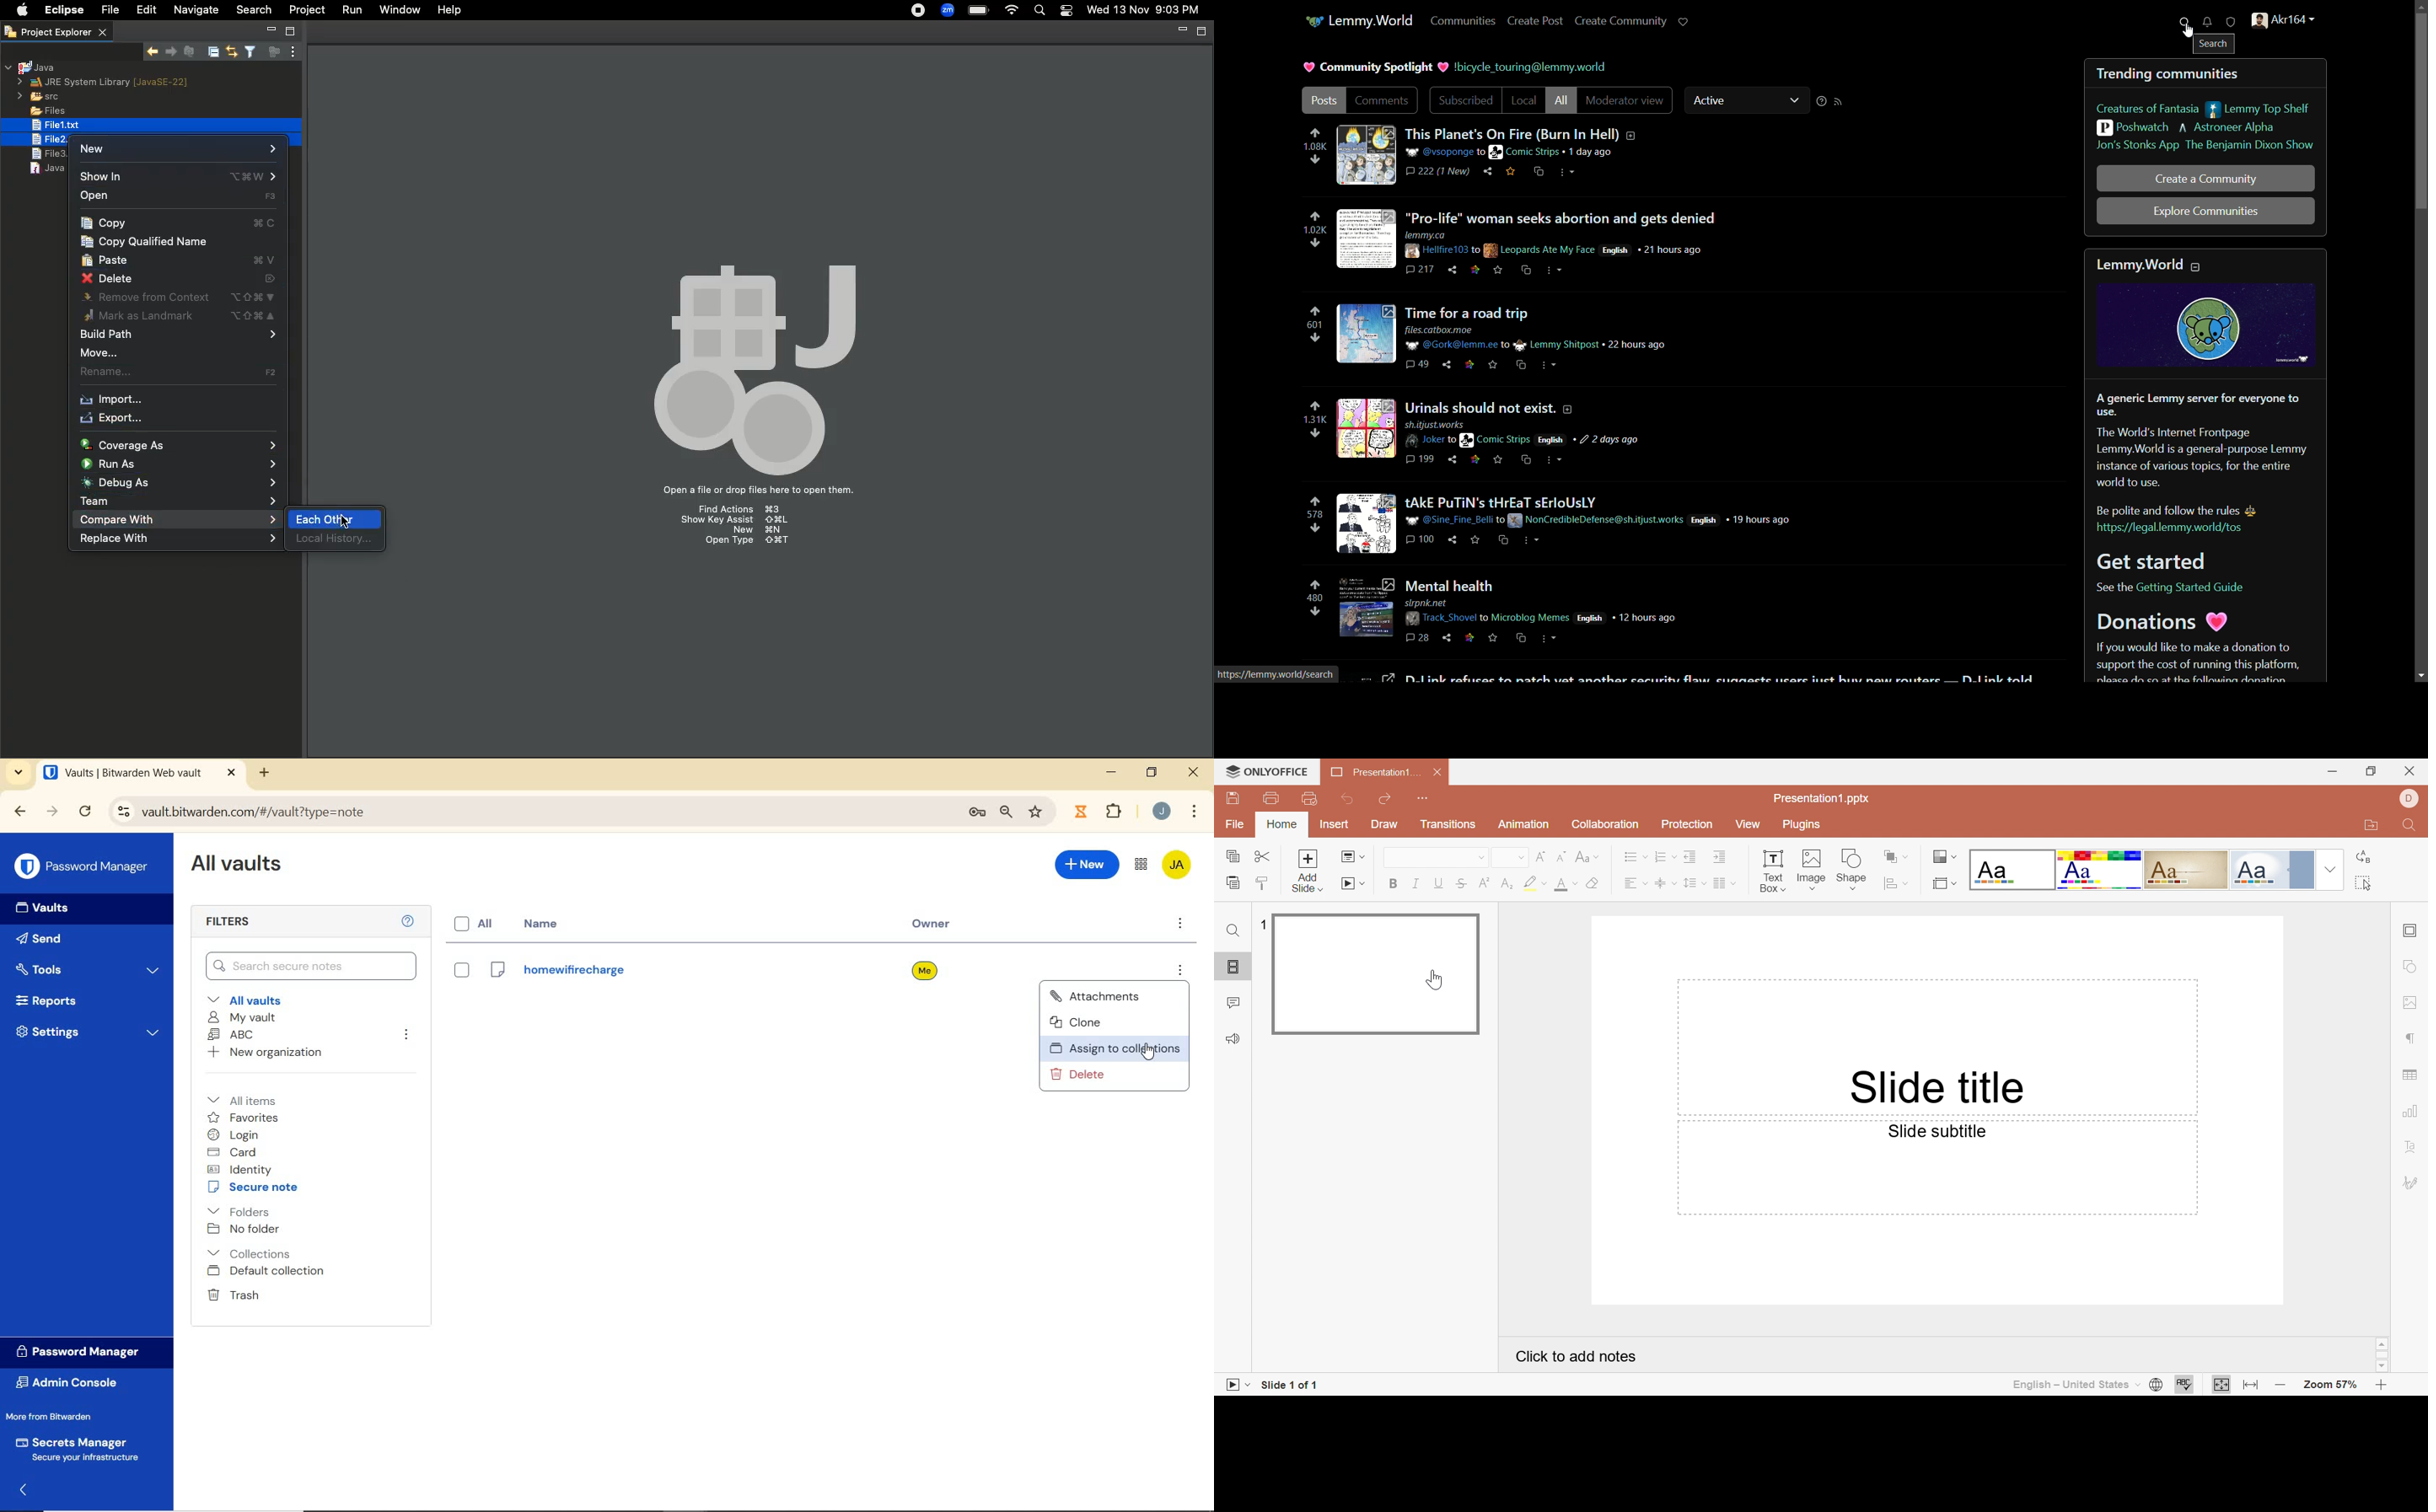 The height and width of the screenshot is (1512, 2436). Describe the element at coordinates (2413, 1001) in the screenshot. I see `Image settings` at that location.